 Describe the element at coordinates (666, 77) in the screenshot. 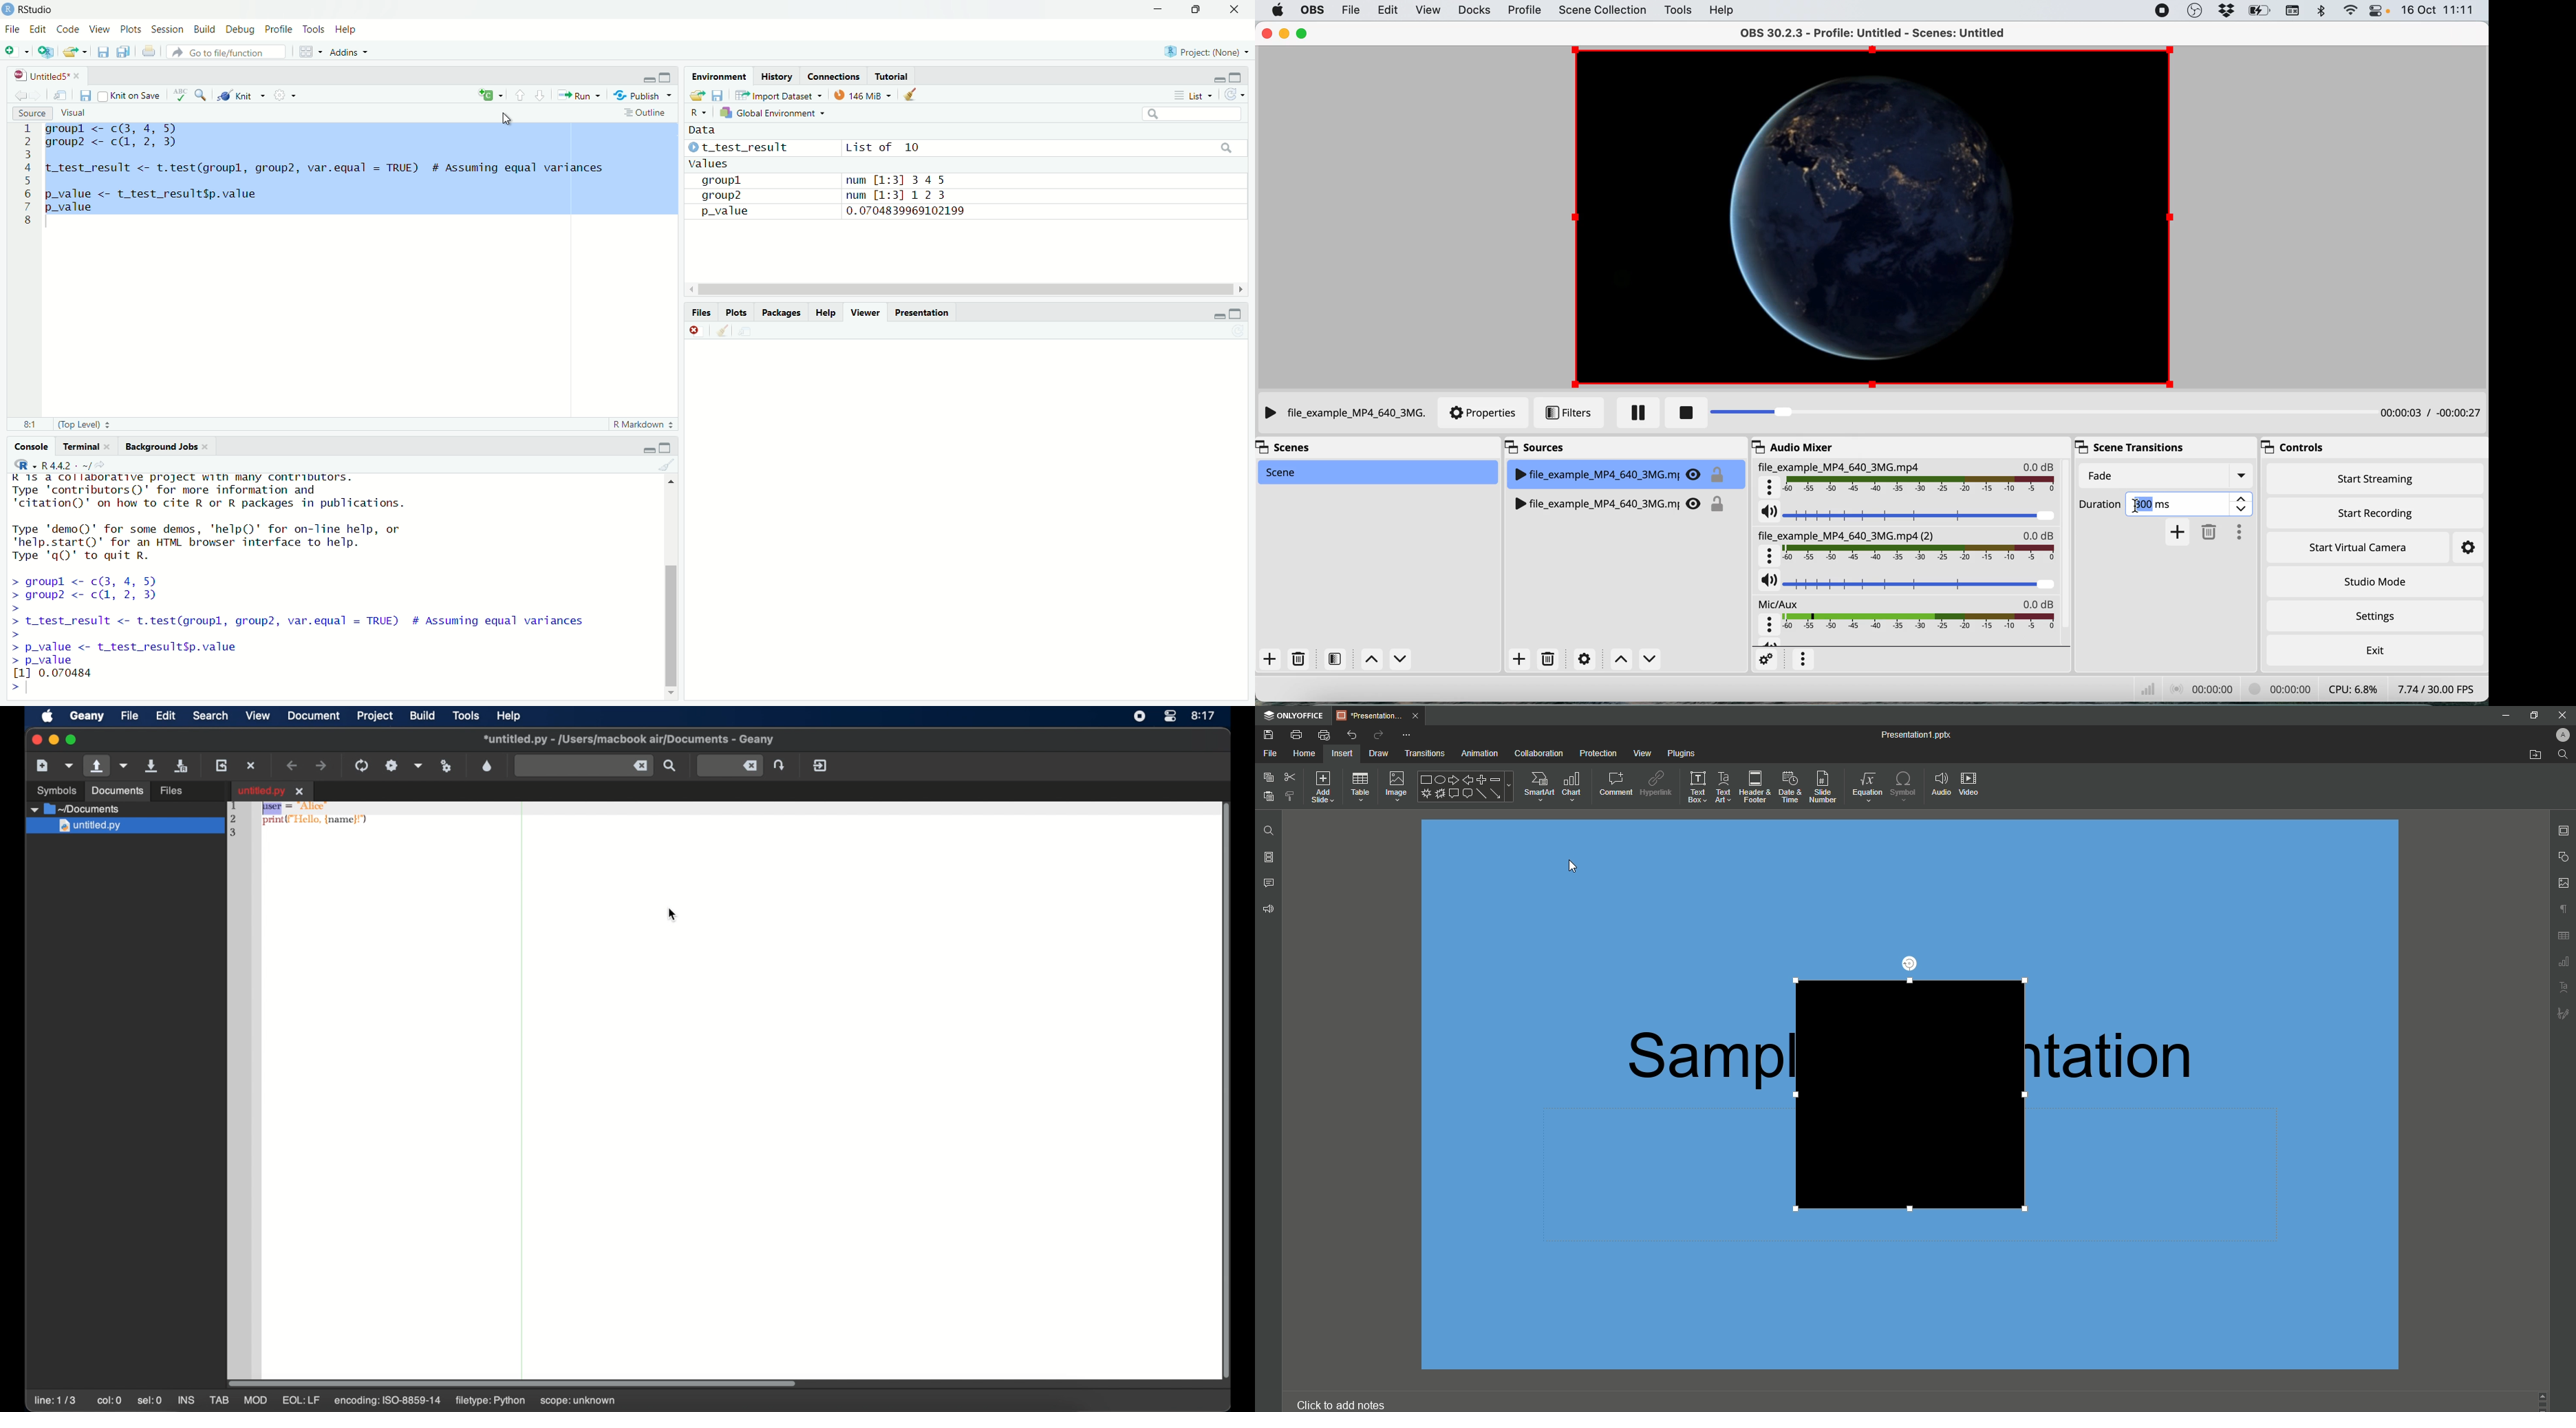

I see `maximise` at that location.